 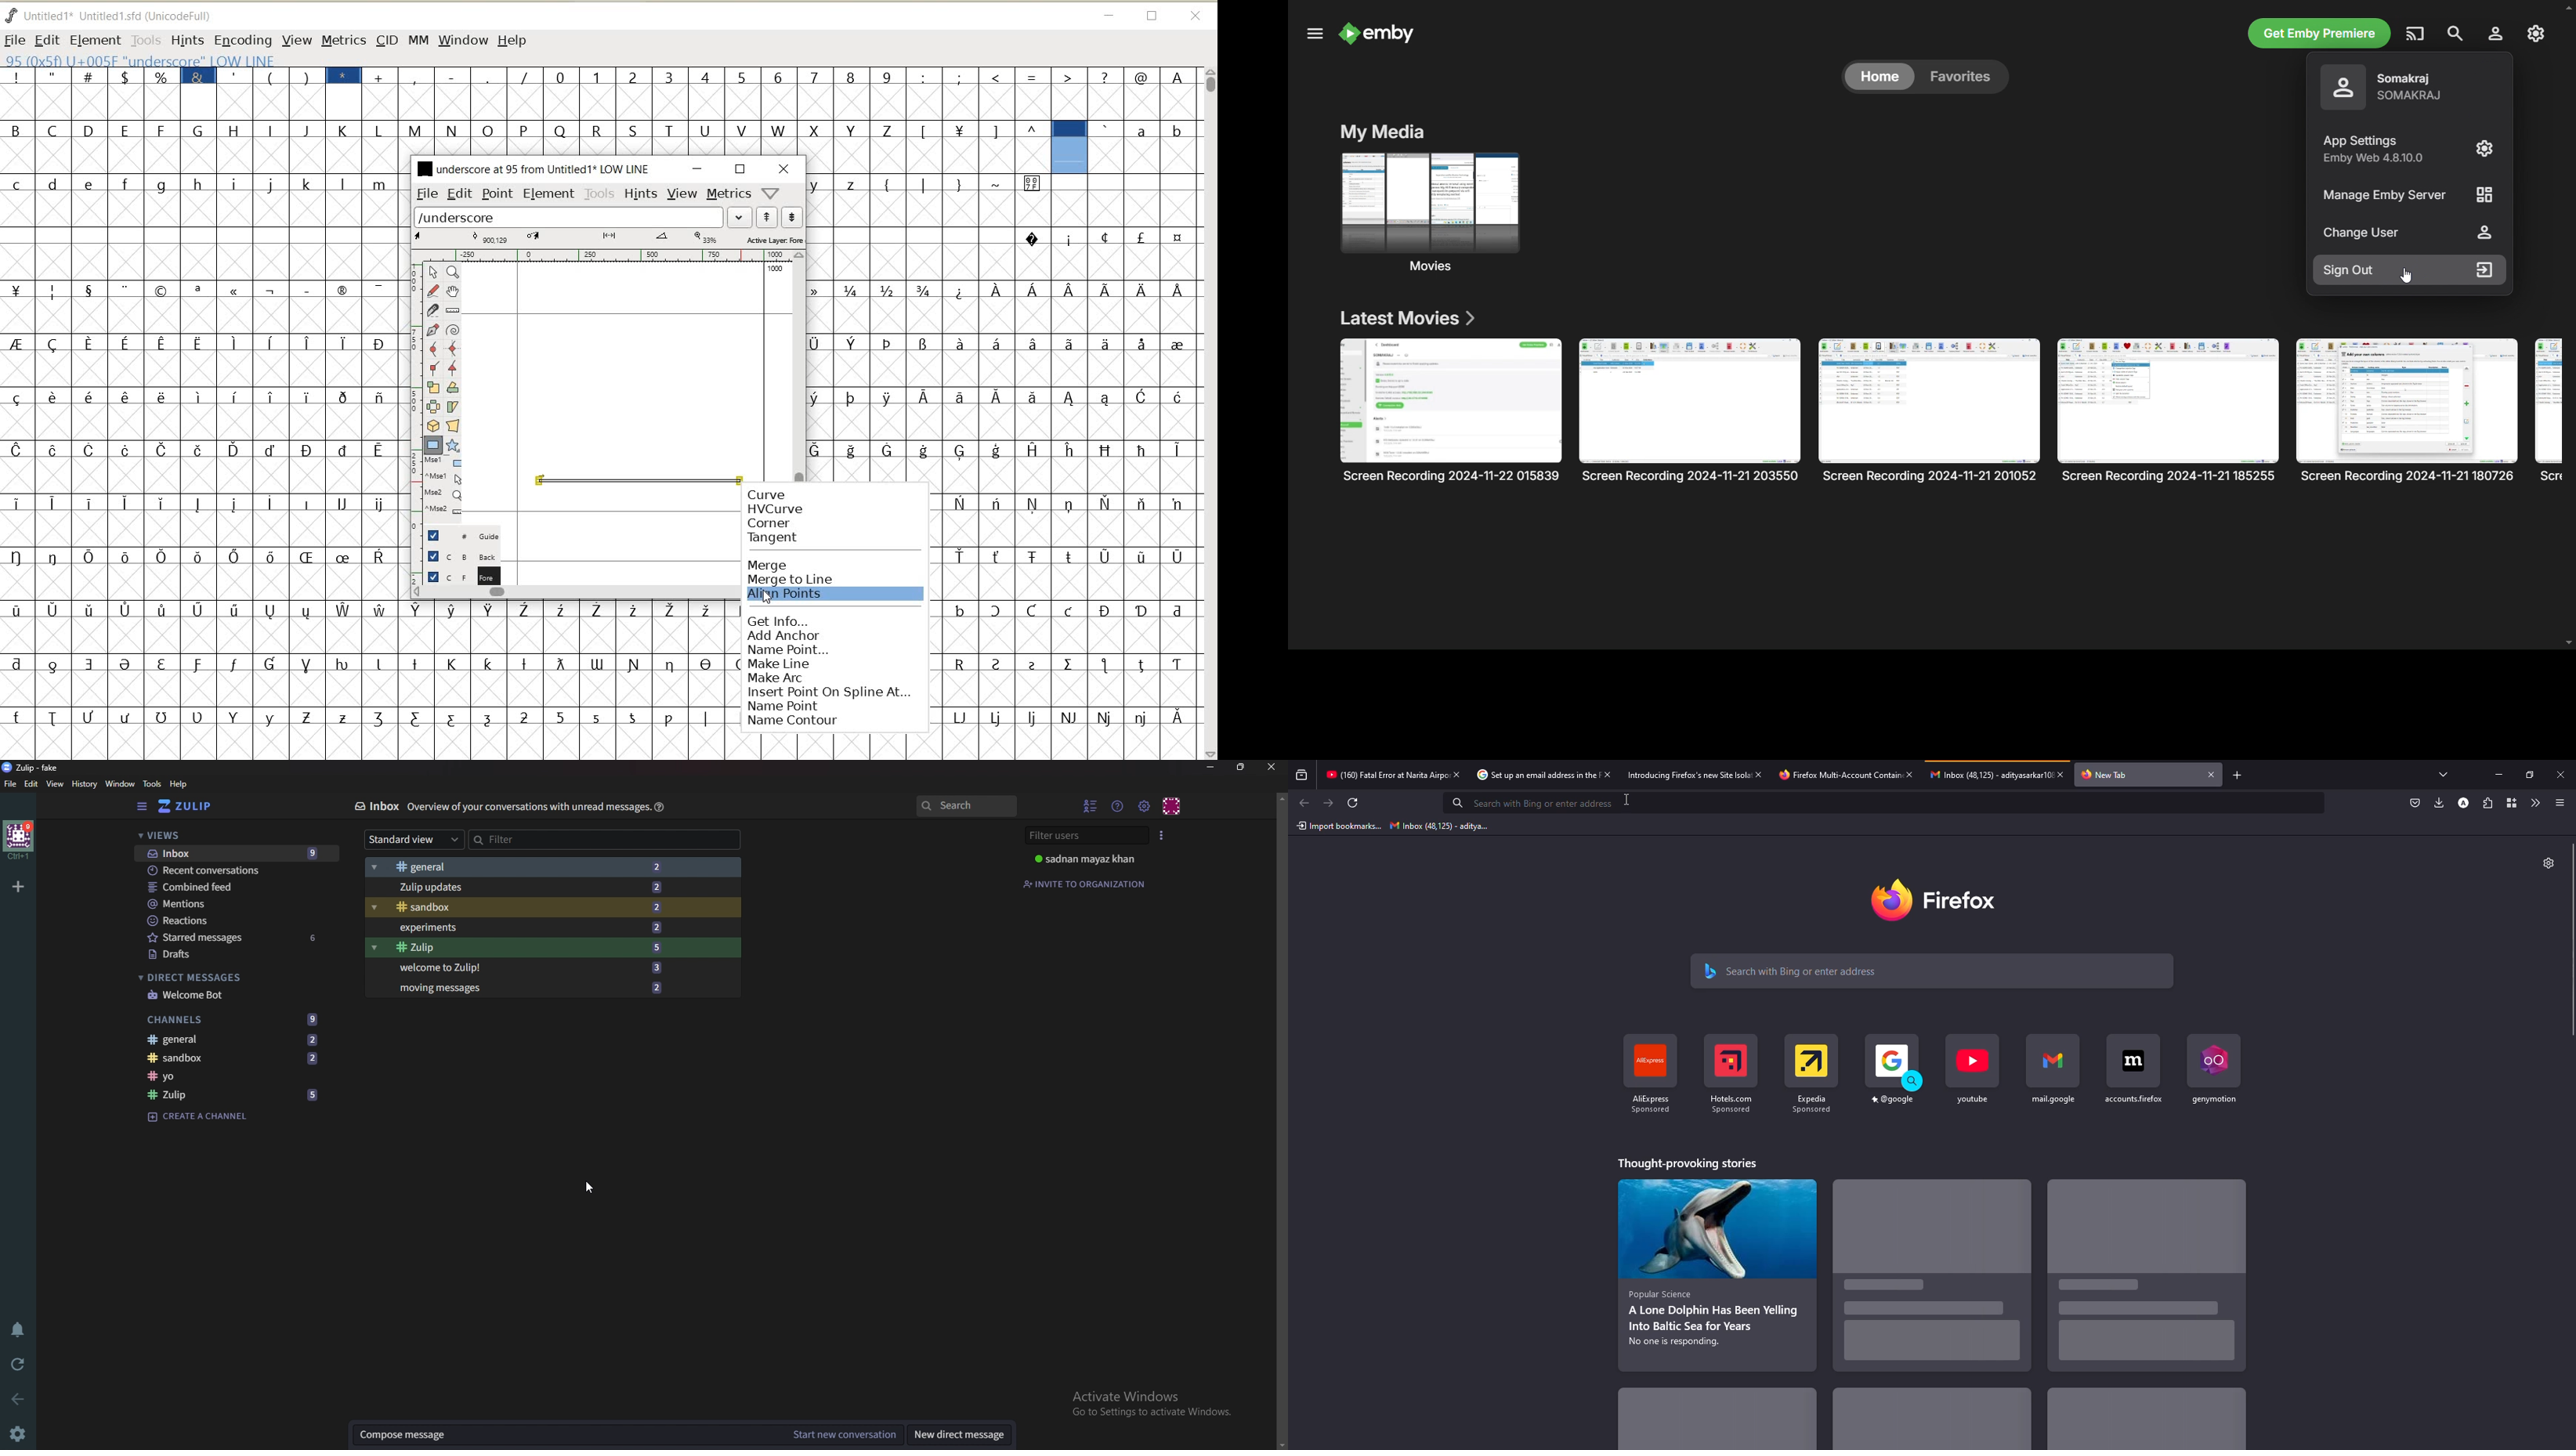 I want to click on inbox, so click(x=1441, y=826).